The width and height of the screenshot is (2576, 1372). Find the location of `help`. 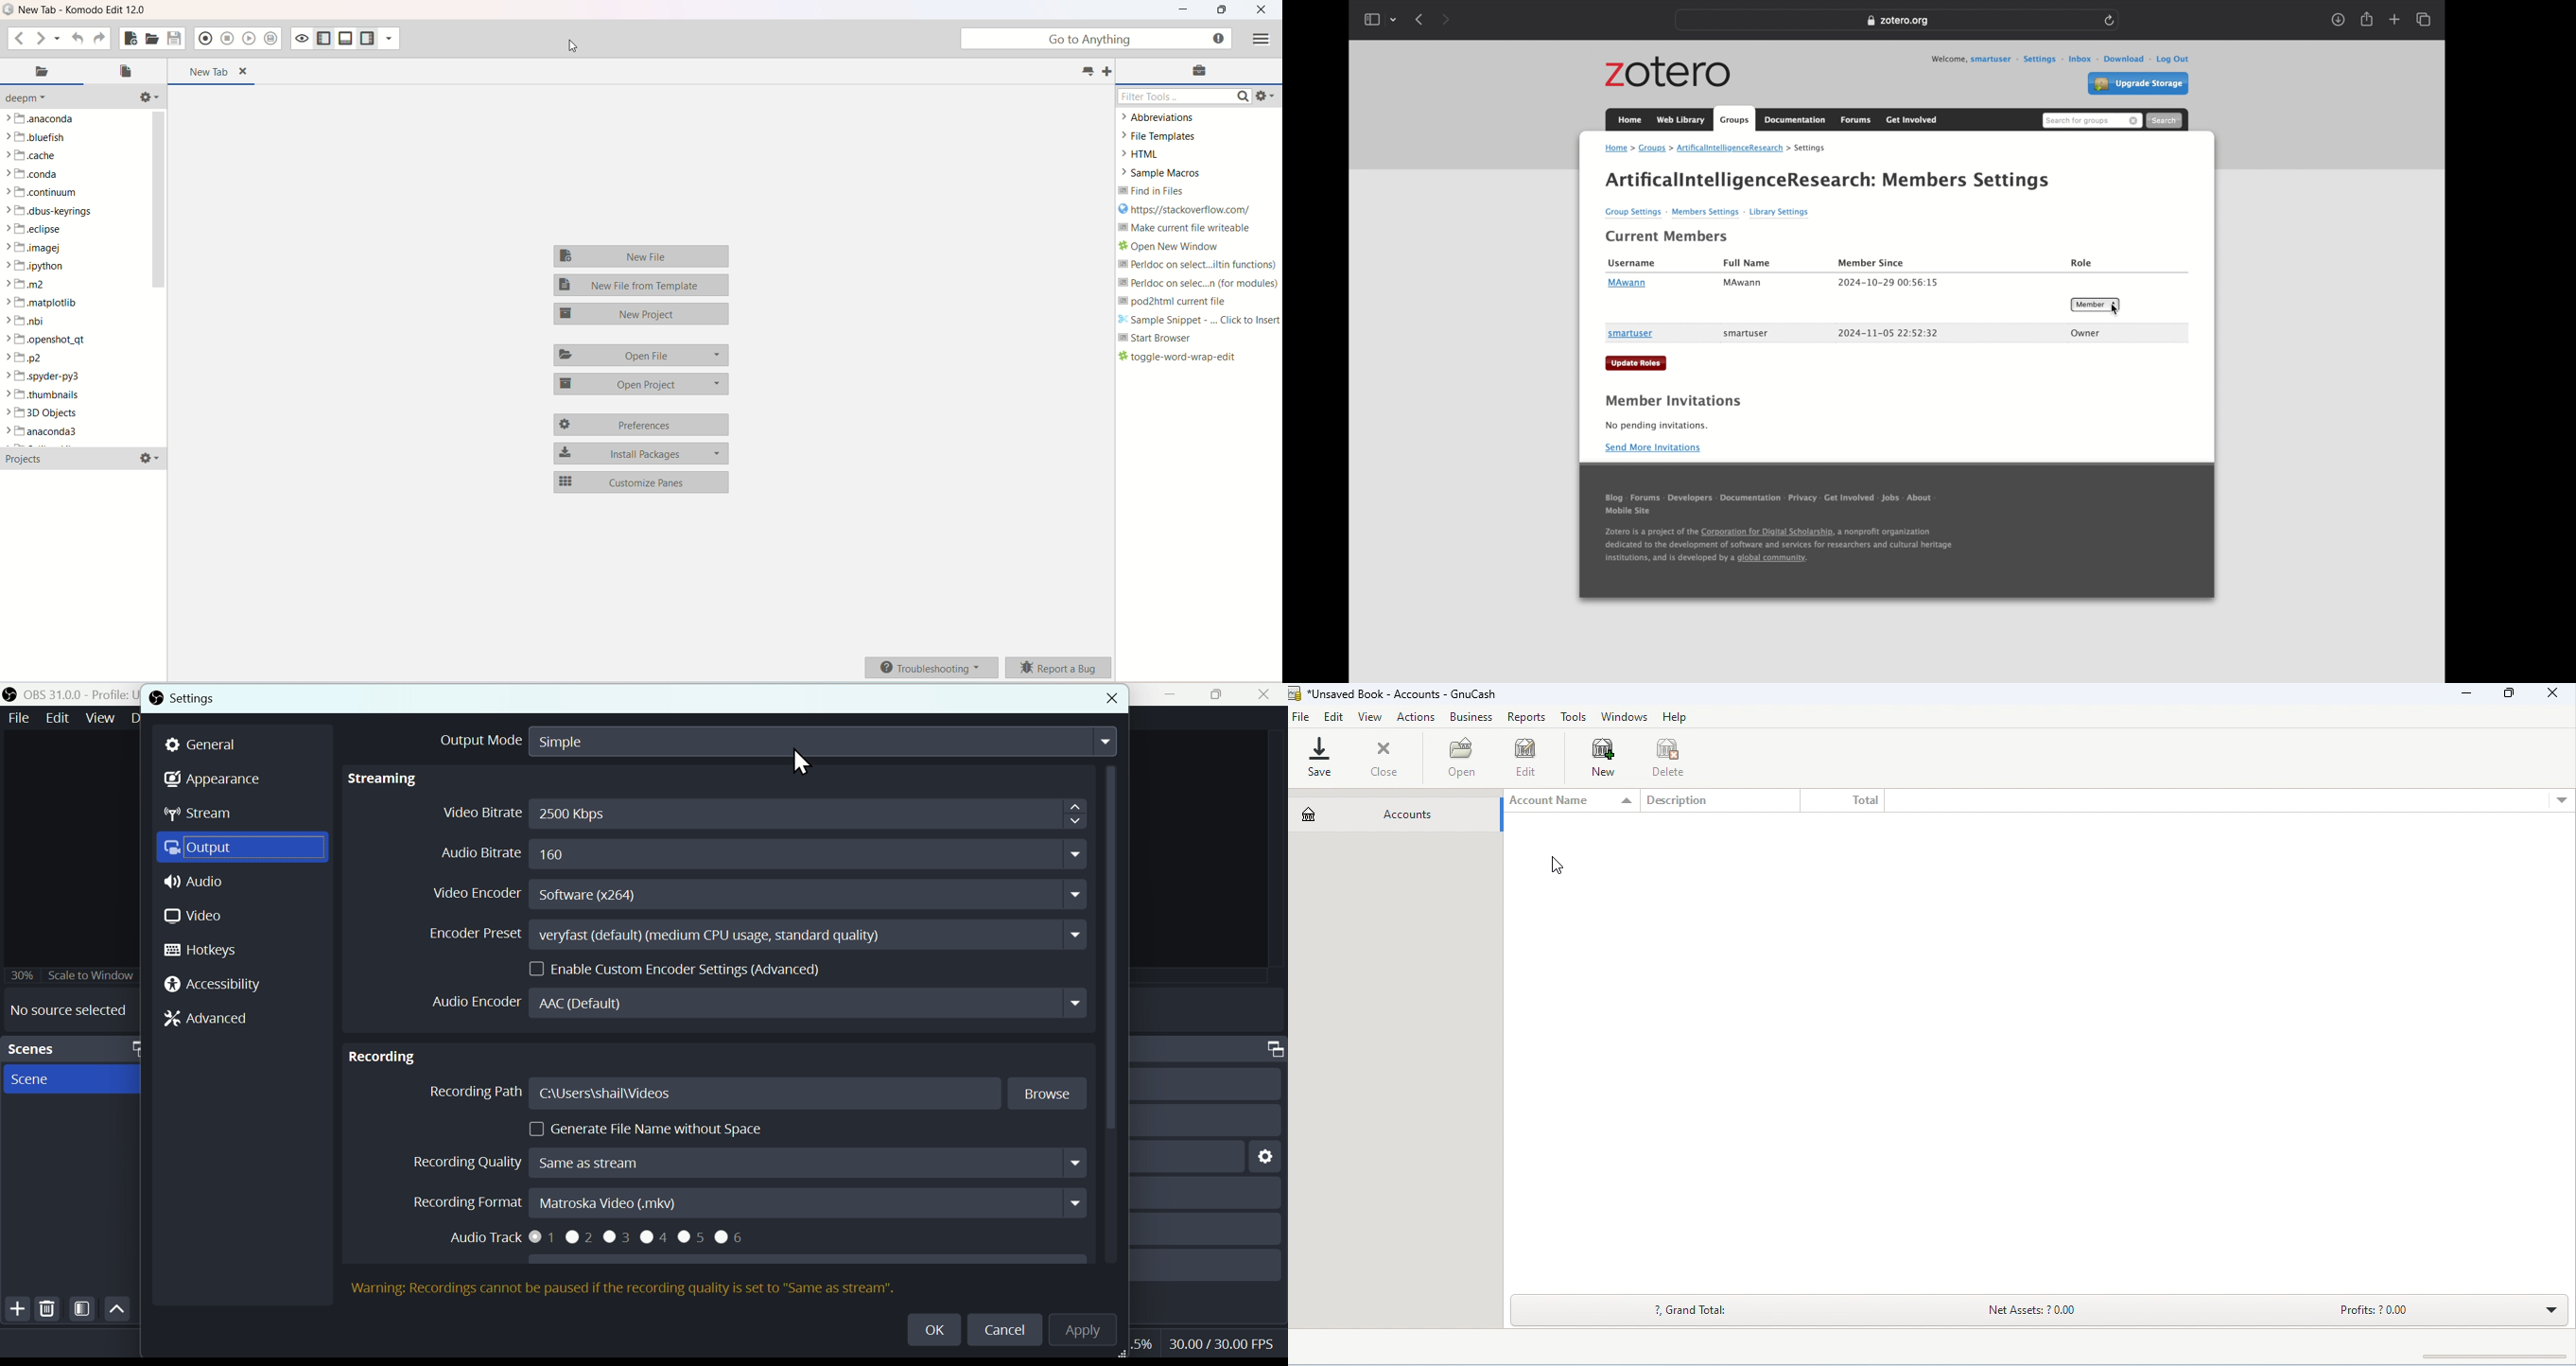

help is located at coordinates (1674, 716).